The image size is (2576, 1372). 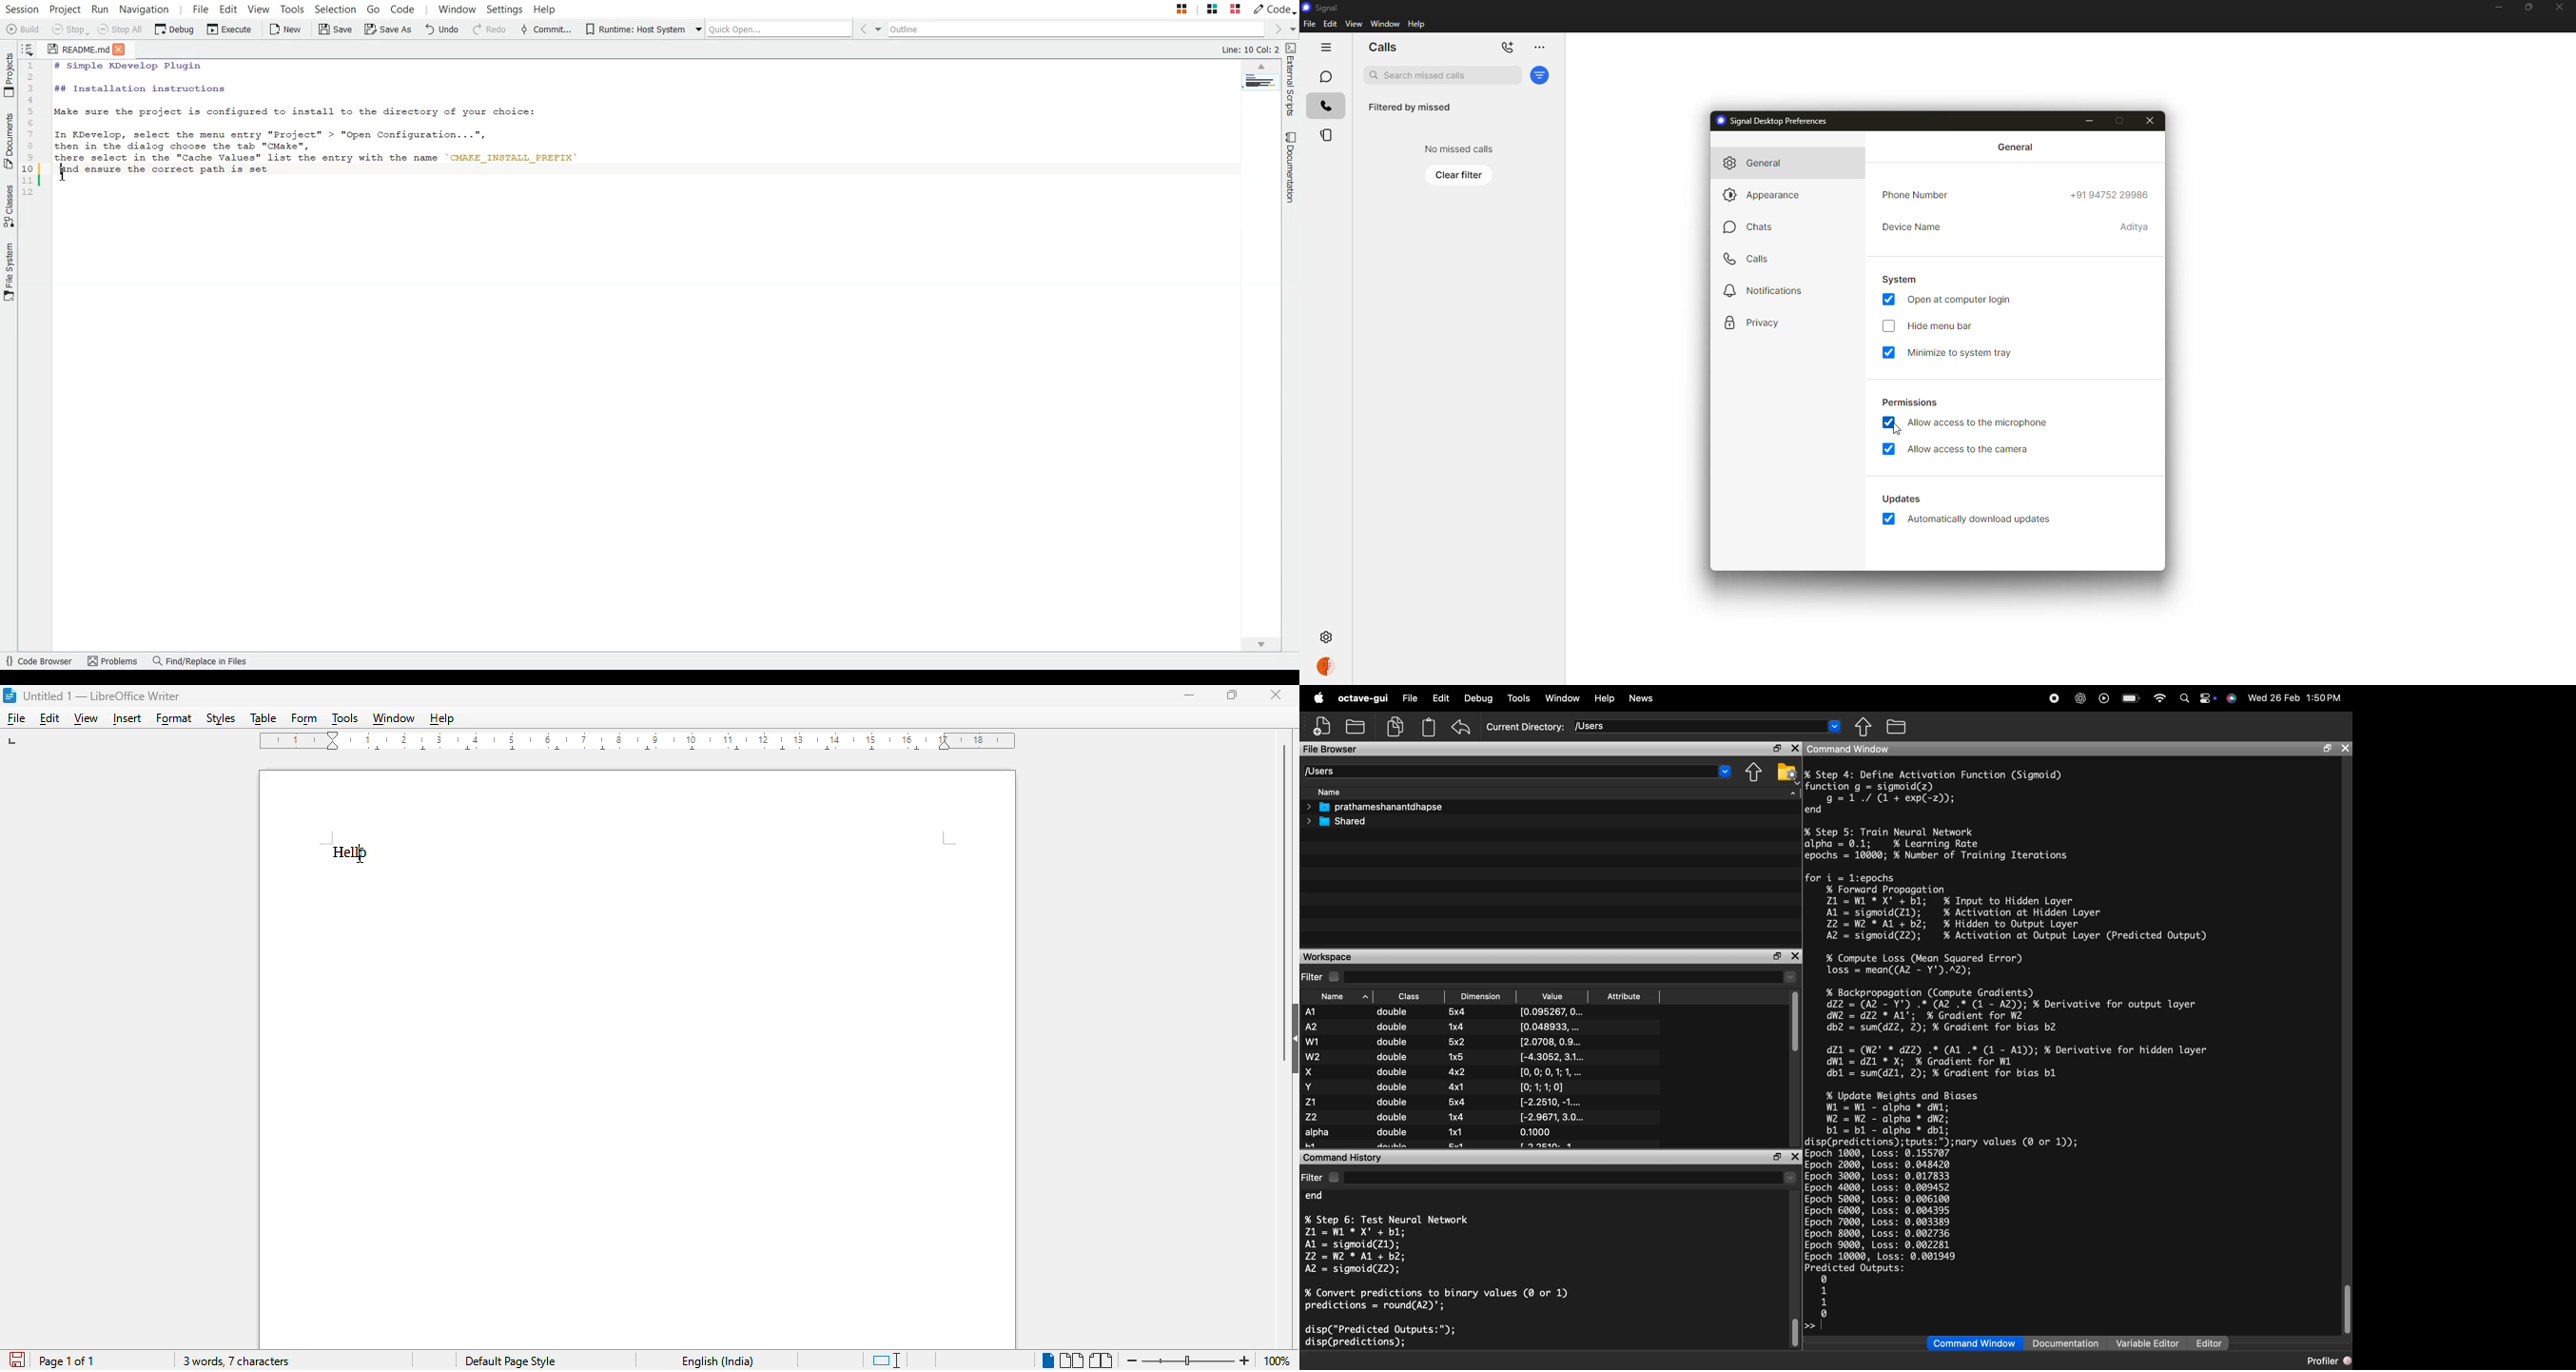 What do you see at coordinates (10, 695) in the screenshot?
I see `logo` at bounding box center [10, 695].